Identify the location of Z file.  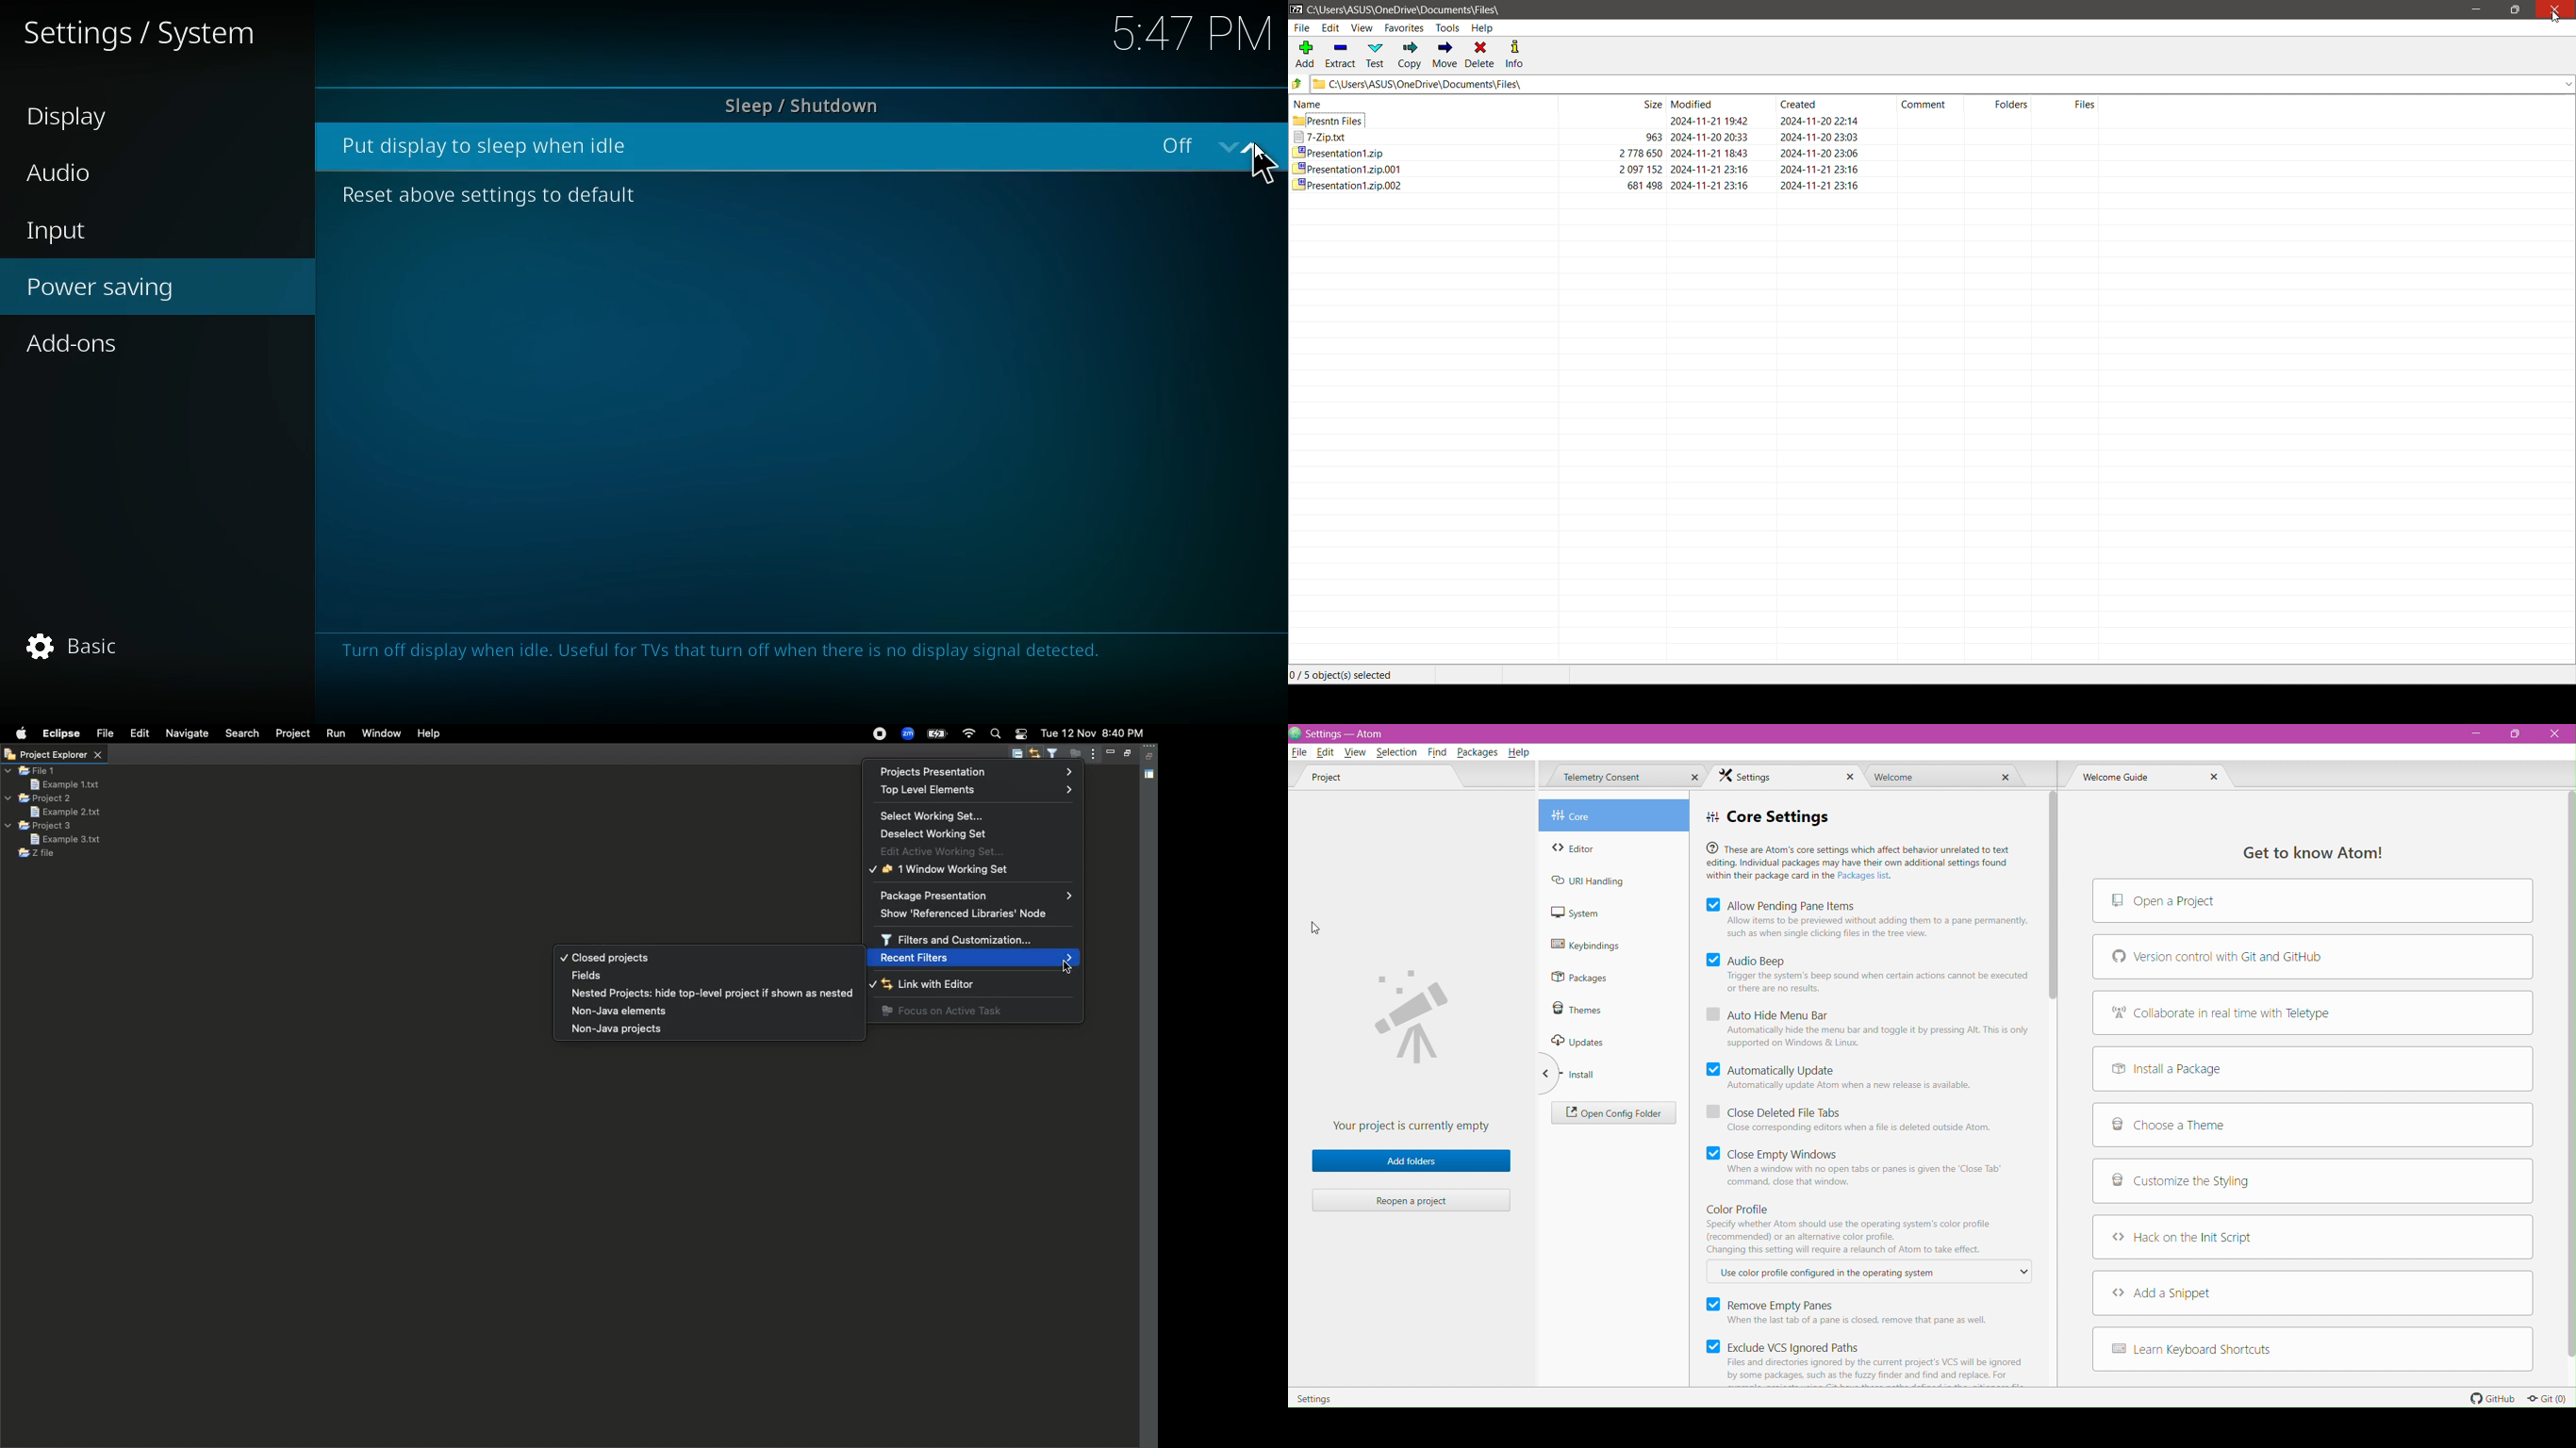
(36, 854).